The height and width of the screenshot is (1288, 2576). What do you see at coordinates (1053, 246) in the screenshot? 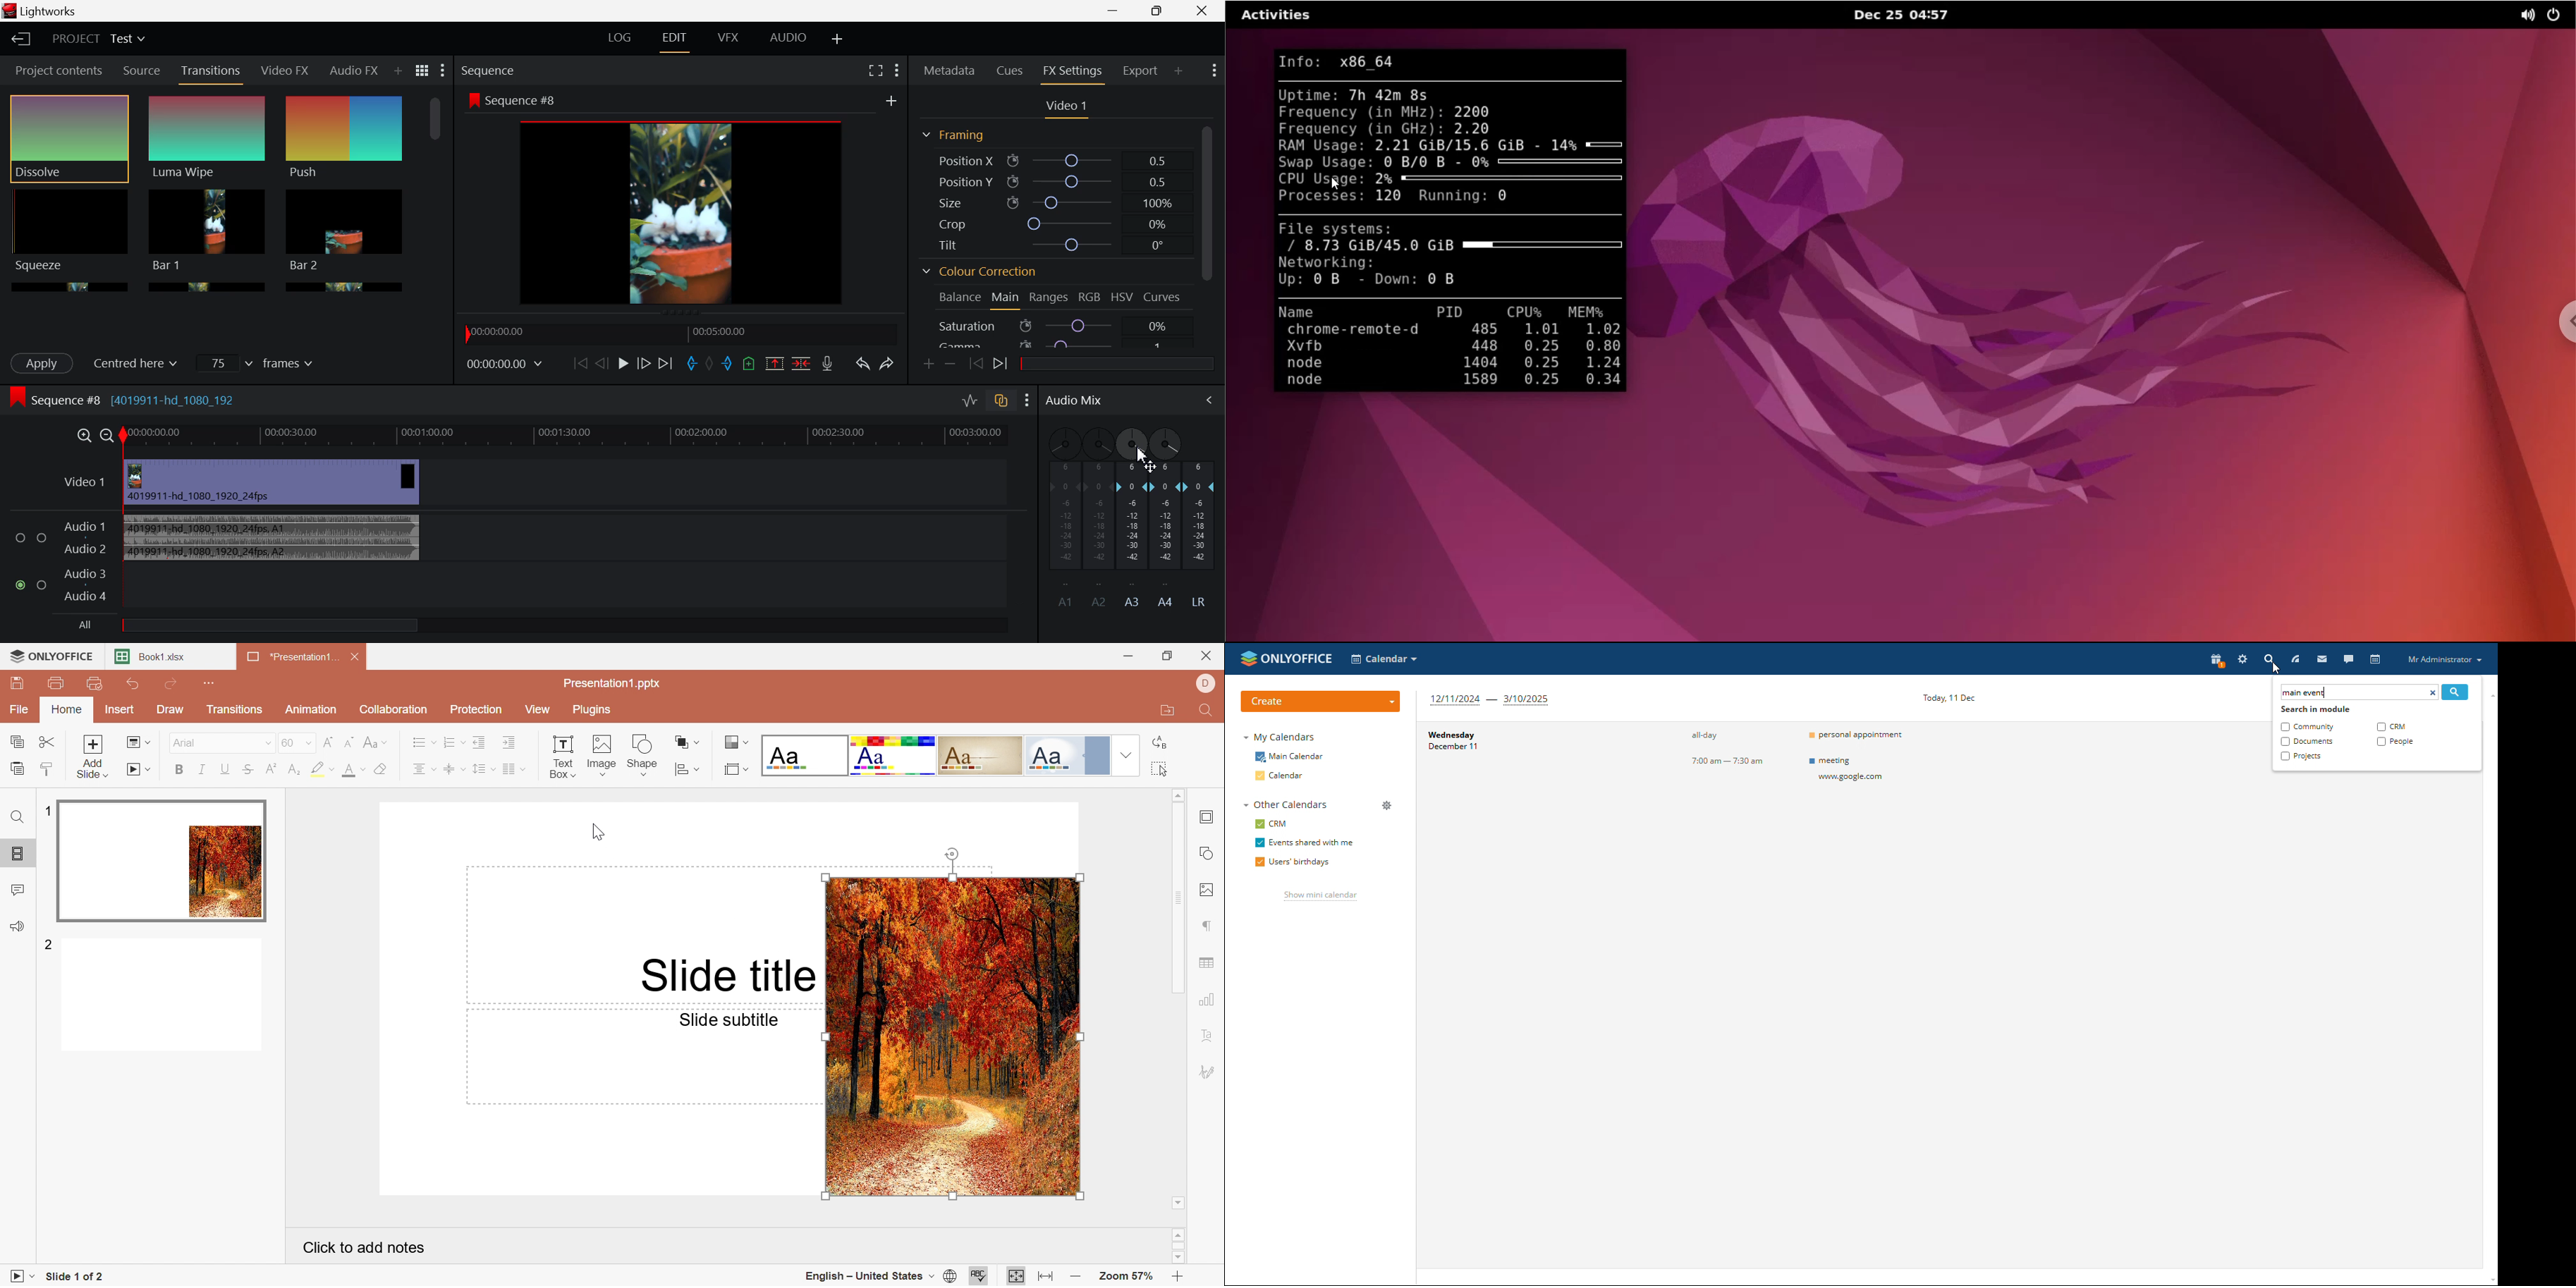
I see `Tilt` at bounding box center [1053, 246].